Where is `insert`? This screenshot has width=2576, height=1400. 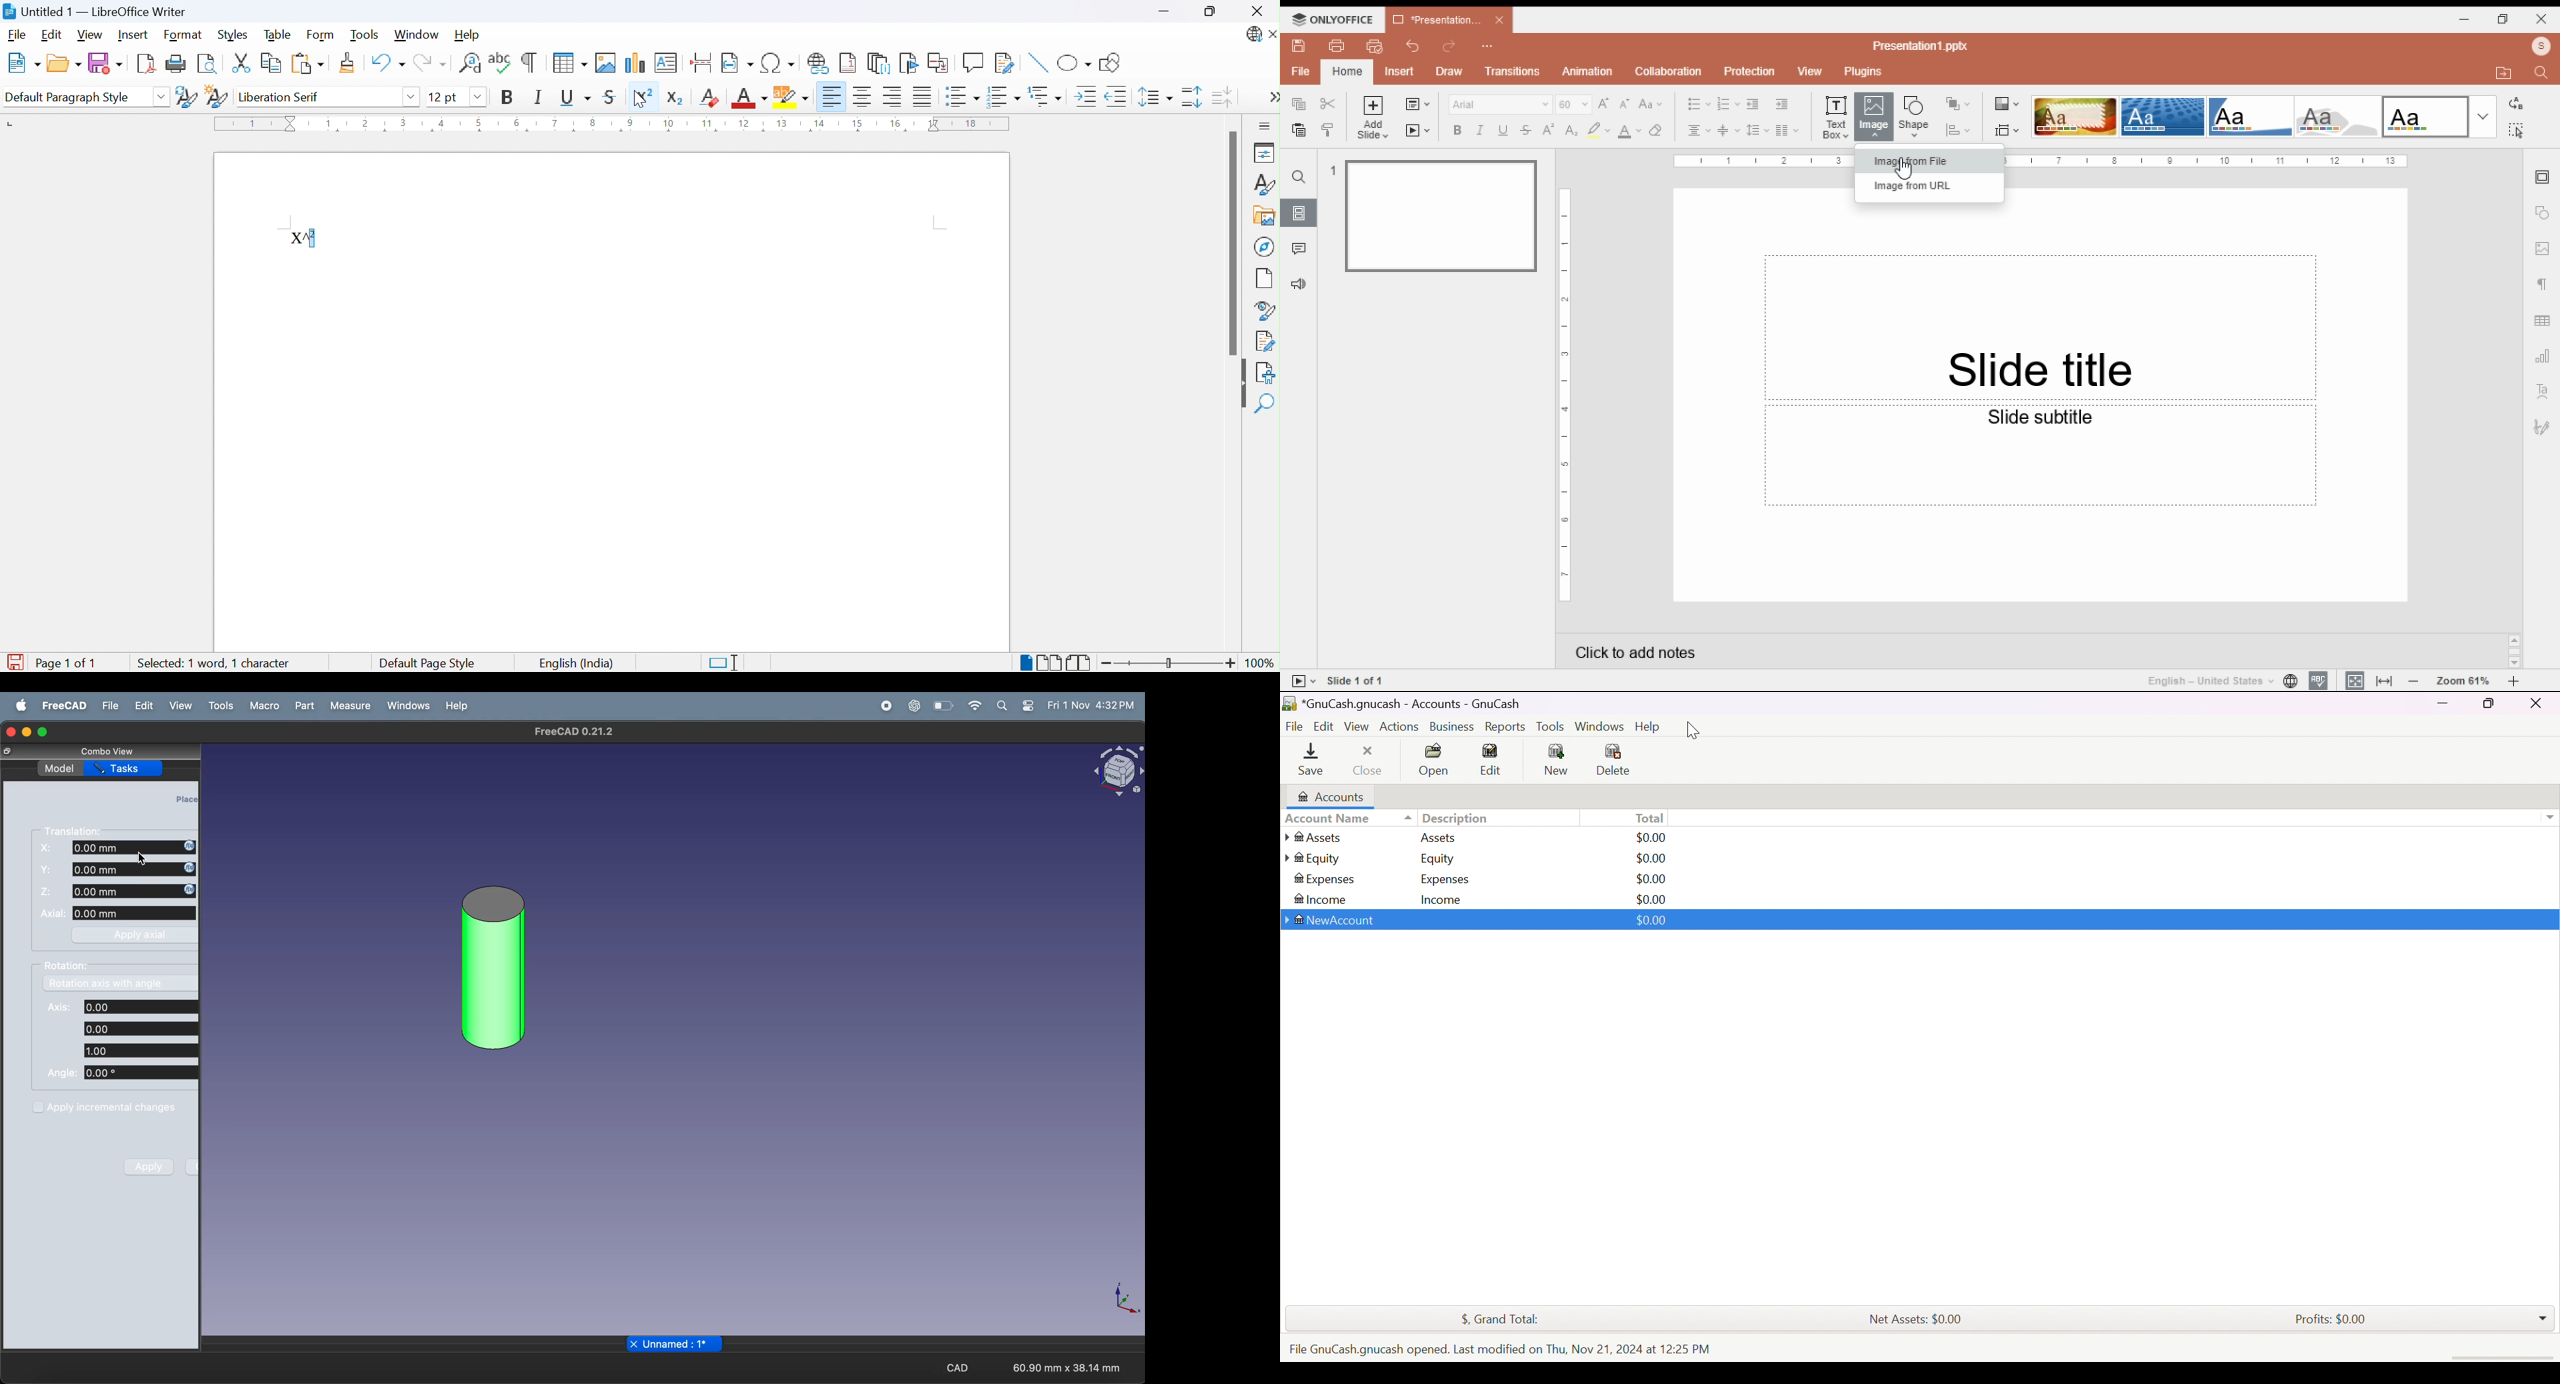 insert is located at coordinates (1400, 71).